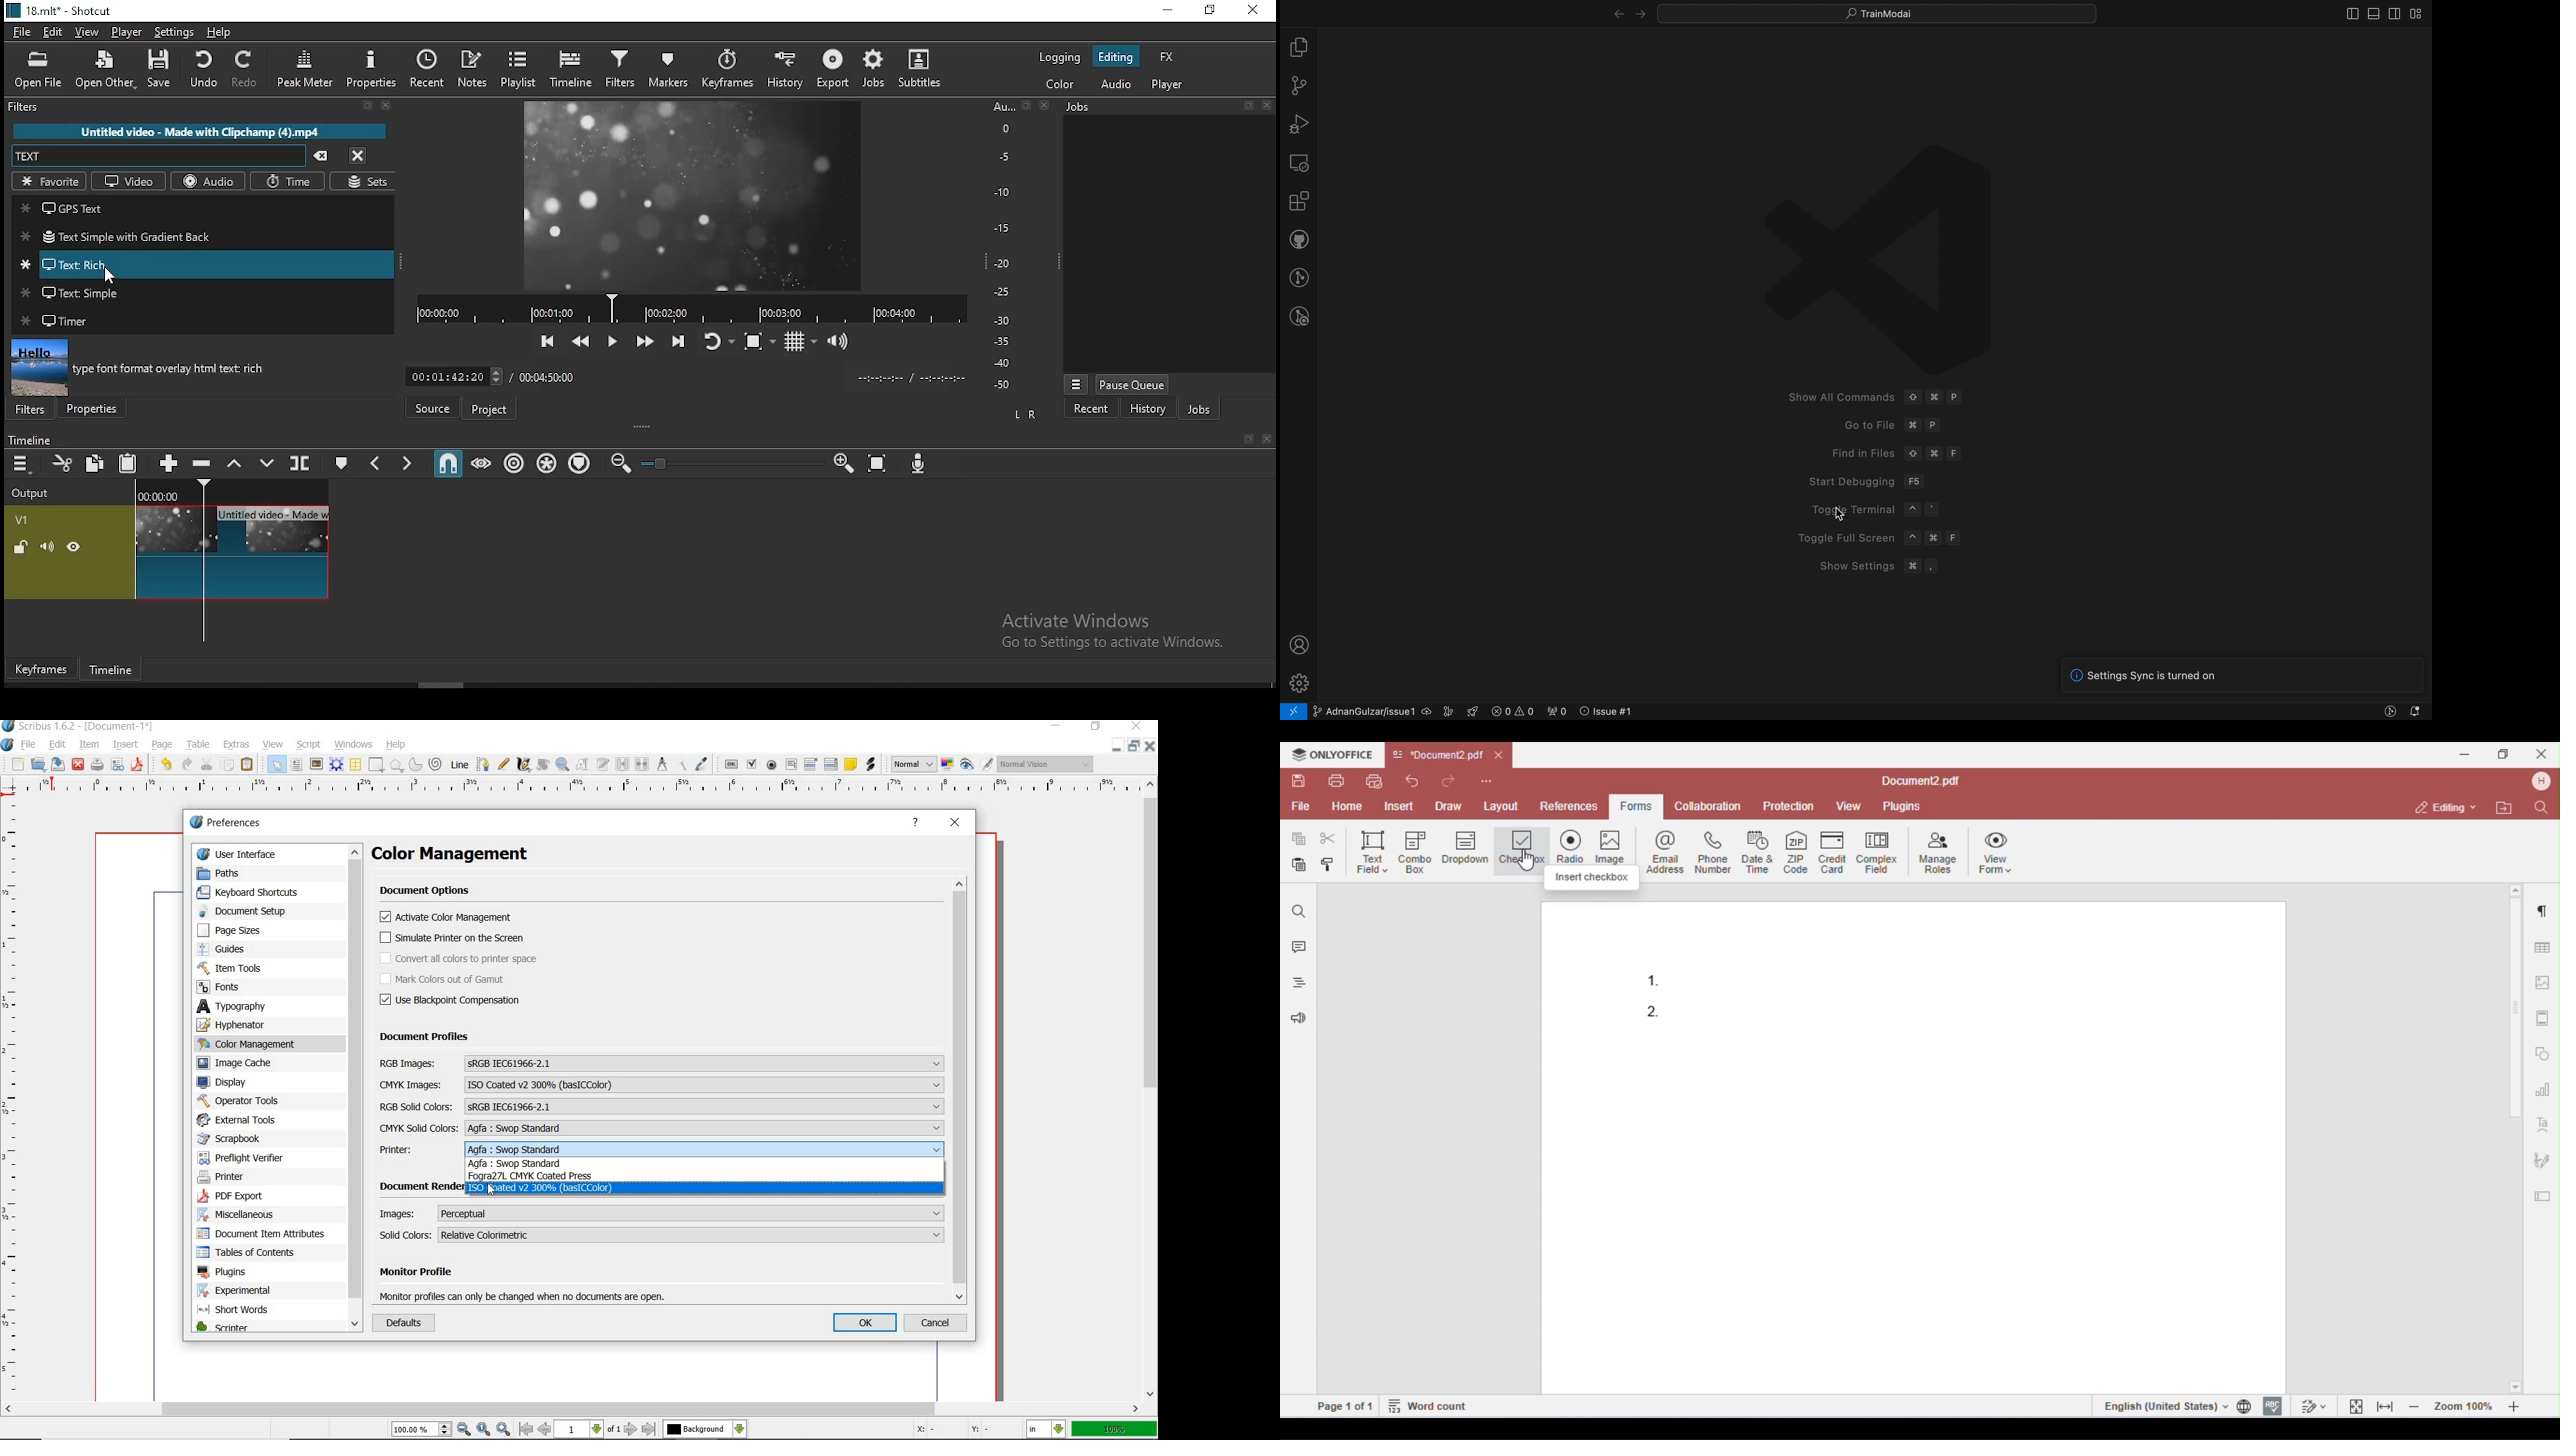 Image resolution: width=2576 pixels, height=1456 pixels. What do you see at coordinates (1640, 11) in the screenshot?
I see `left arrow` at bounding box center [1640, 11].